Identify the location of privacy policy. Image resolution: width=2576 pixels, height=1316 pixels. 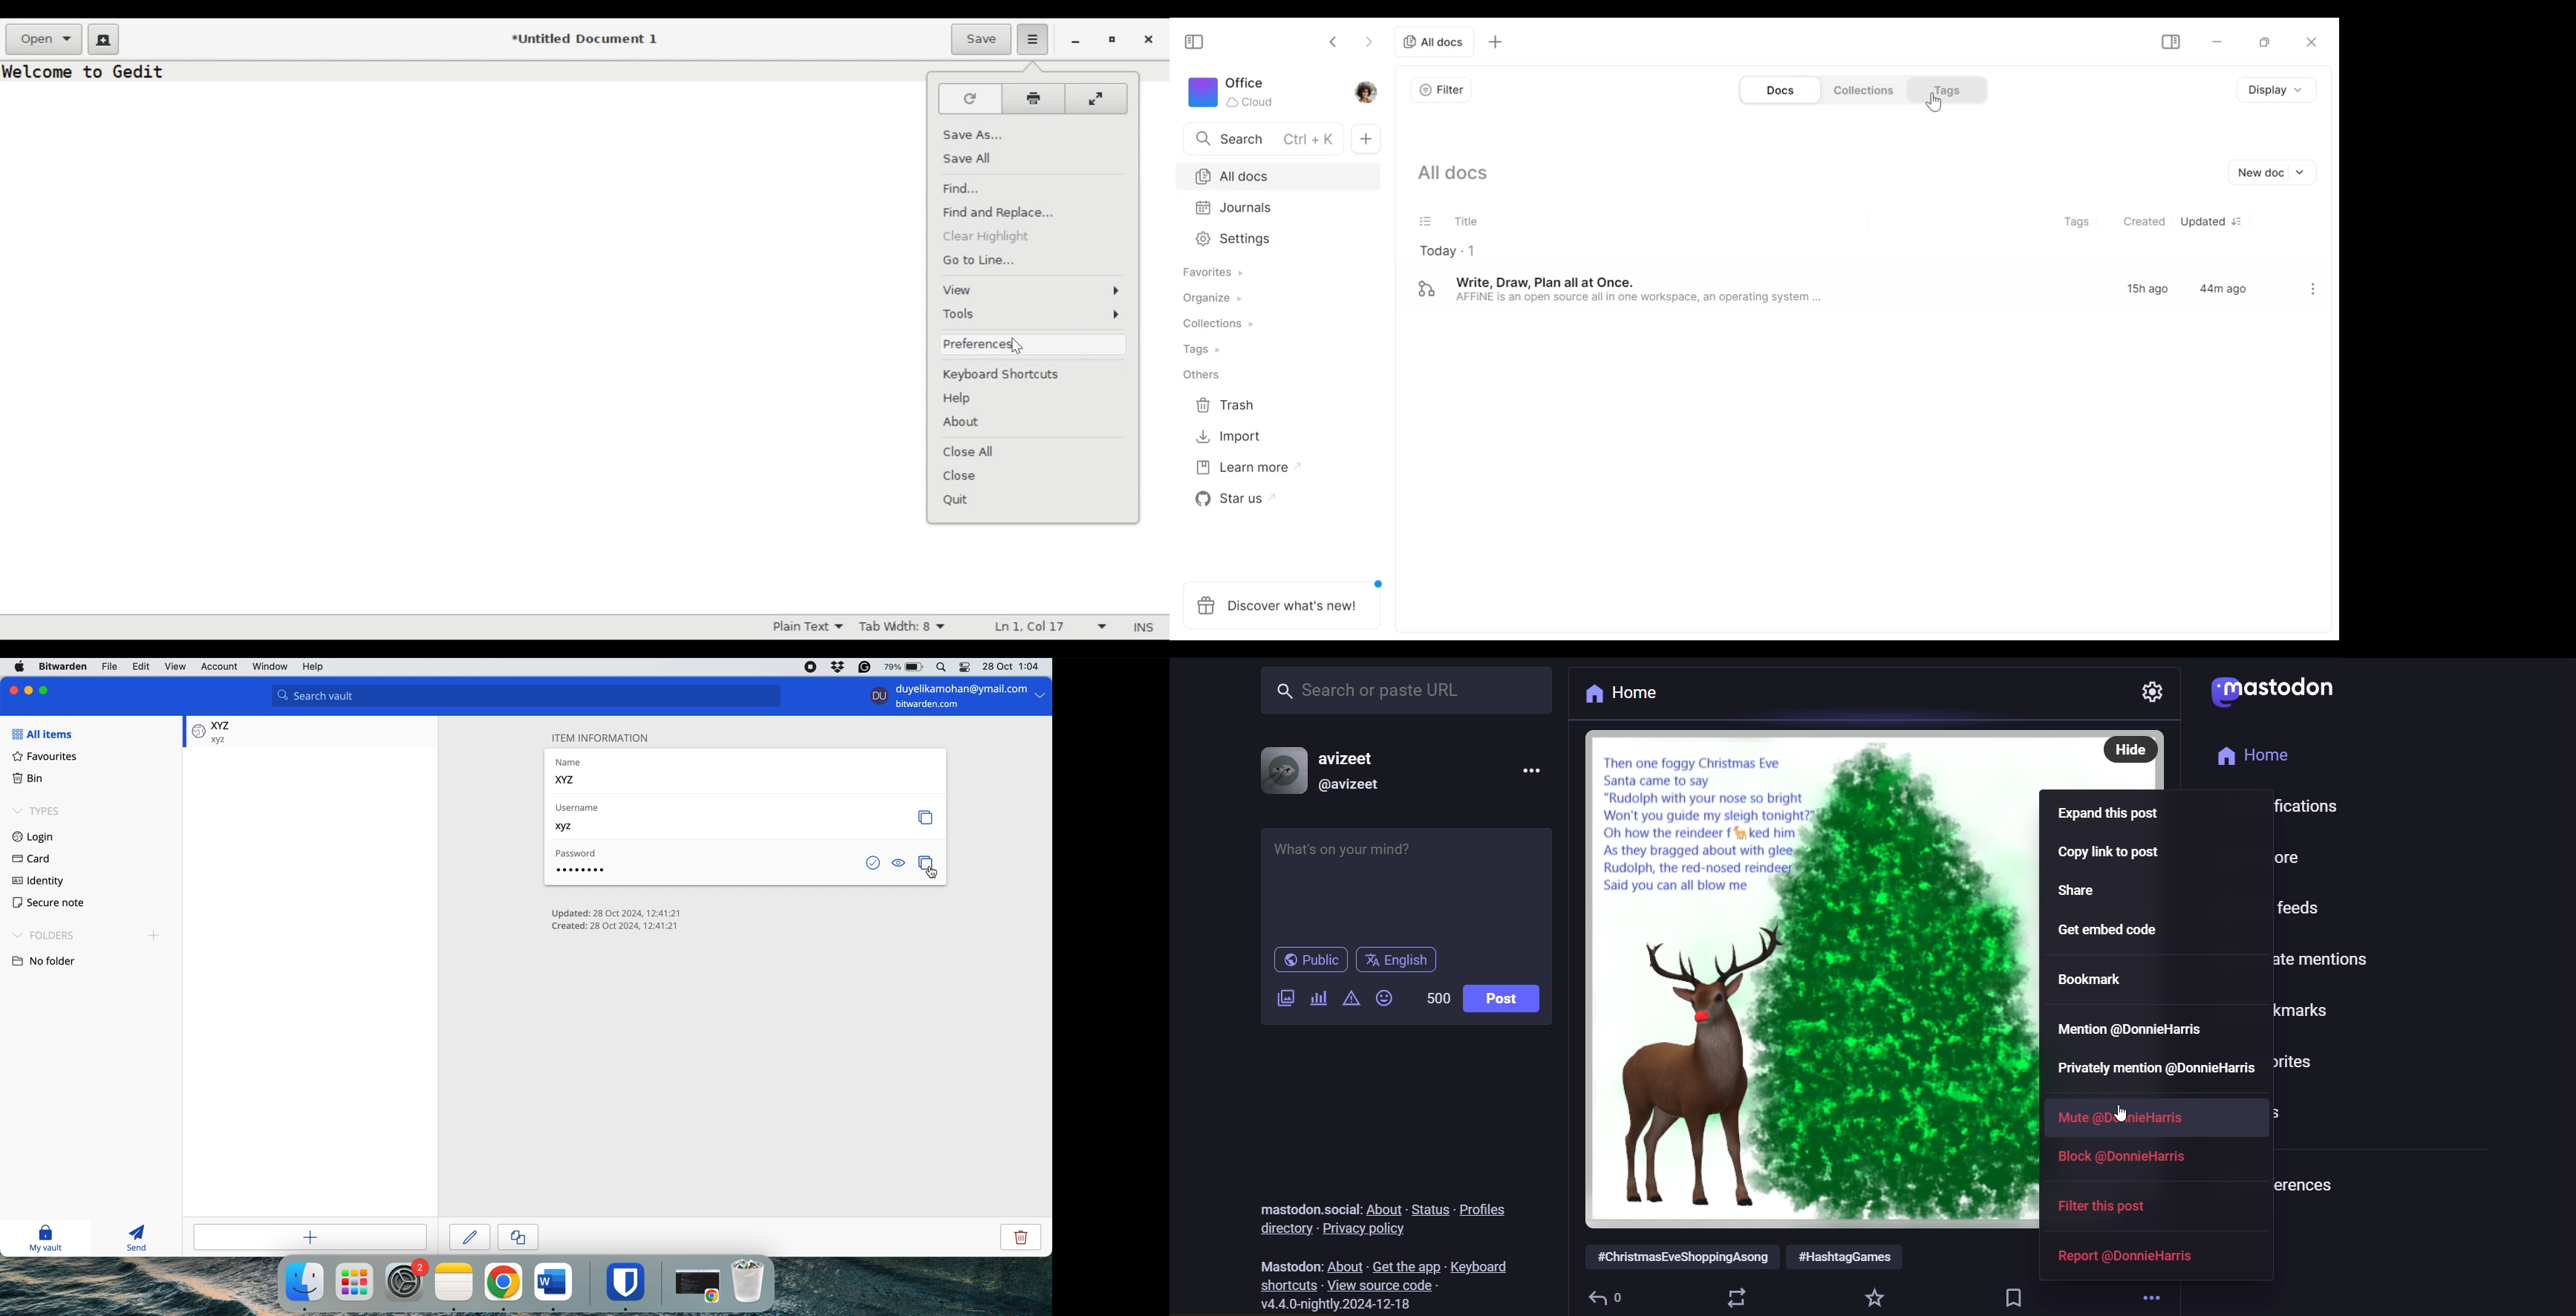
(1367, 1230).